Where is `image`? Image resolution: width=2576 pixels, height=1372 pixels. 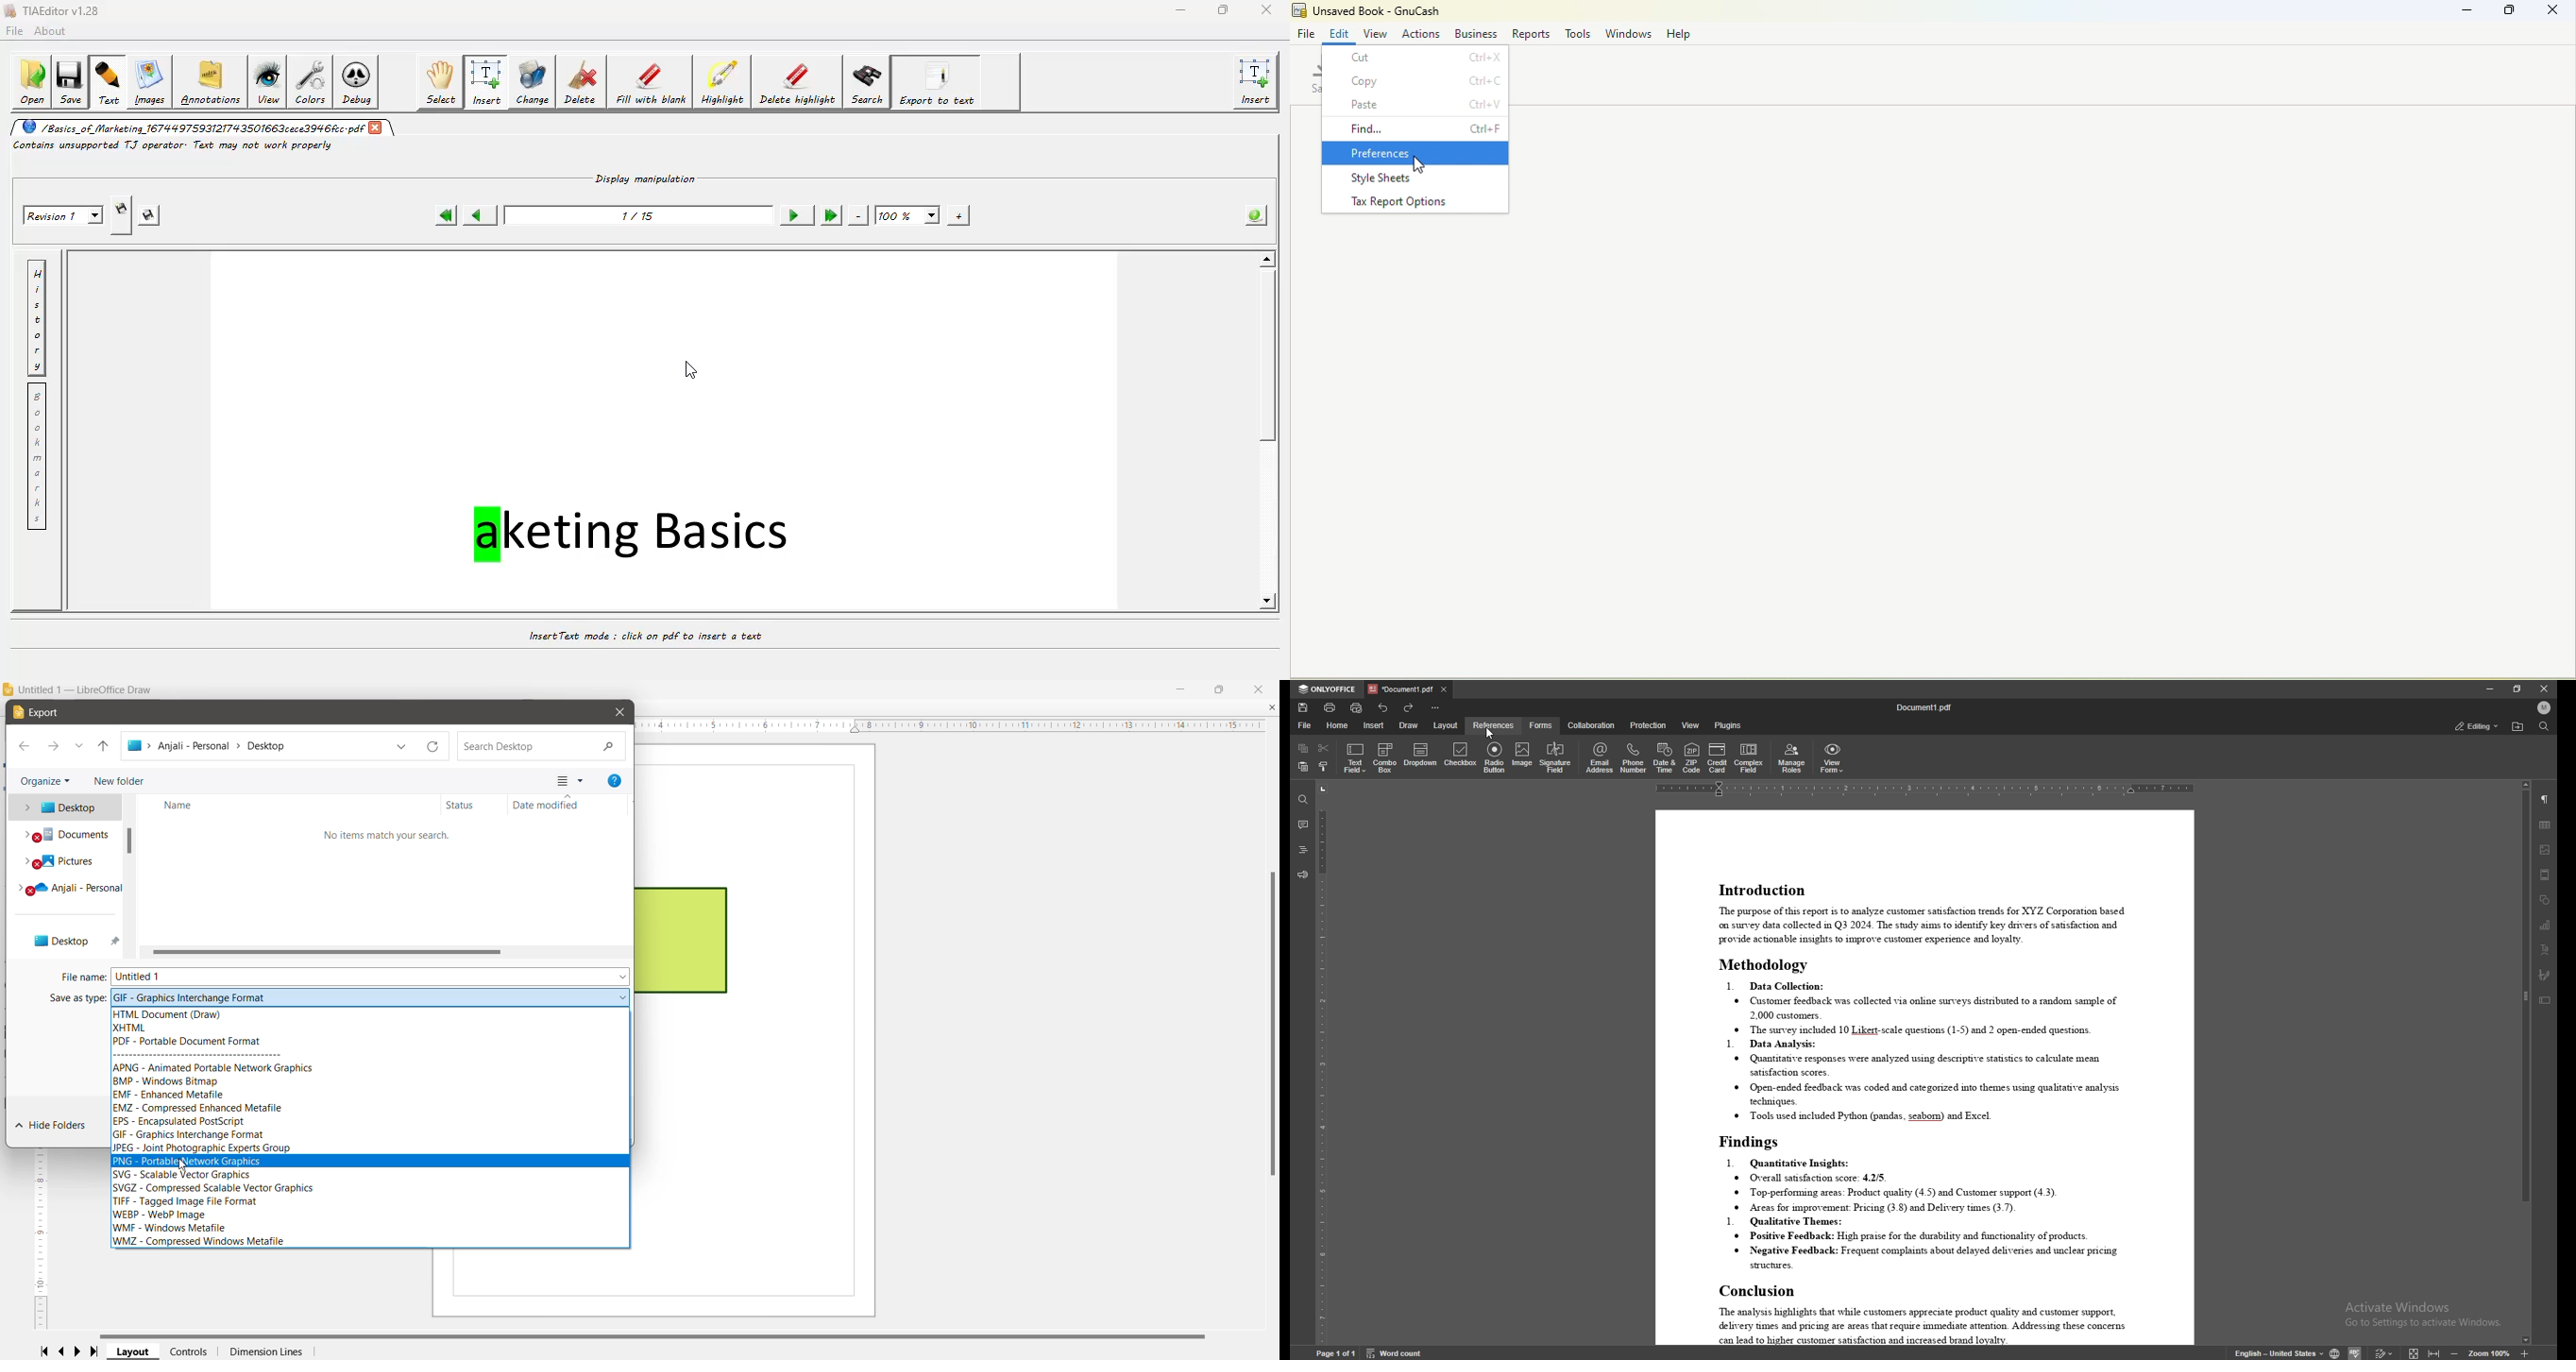
image is located at coordinates (2545, 849).